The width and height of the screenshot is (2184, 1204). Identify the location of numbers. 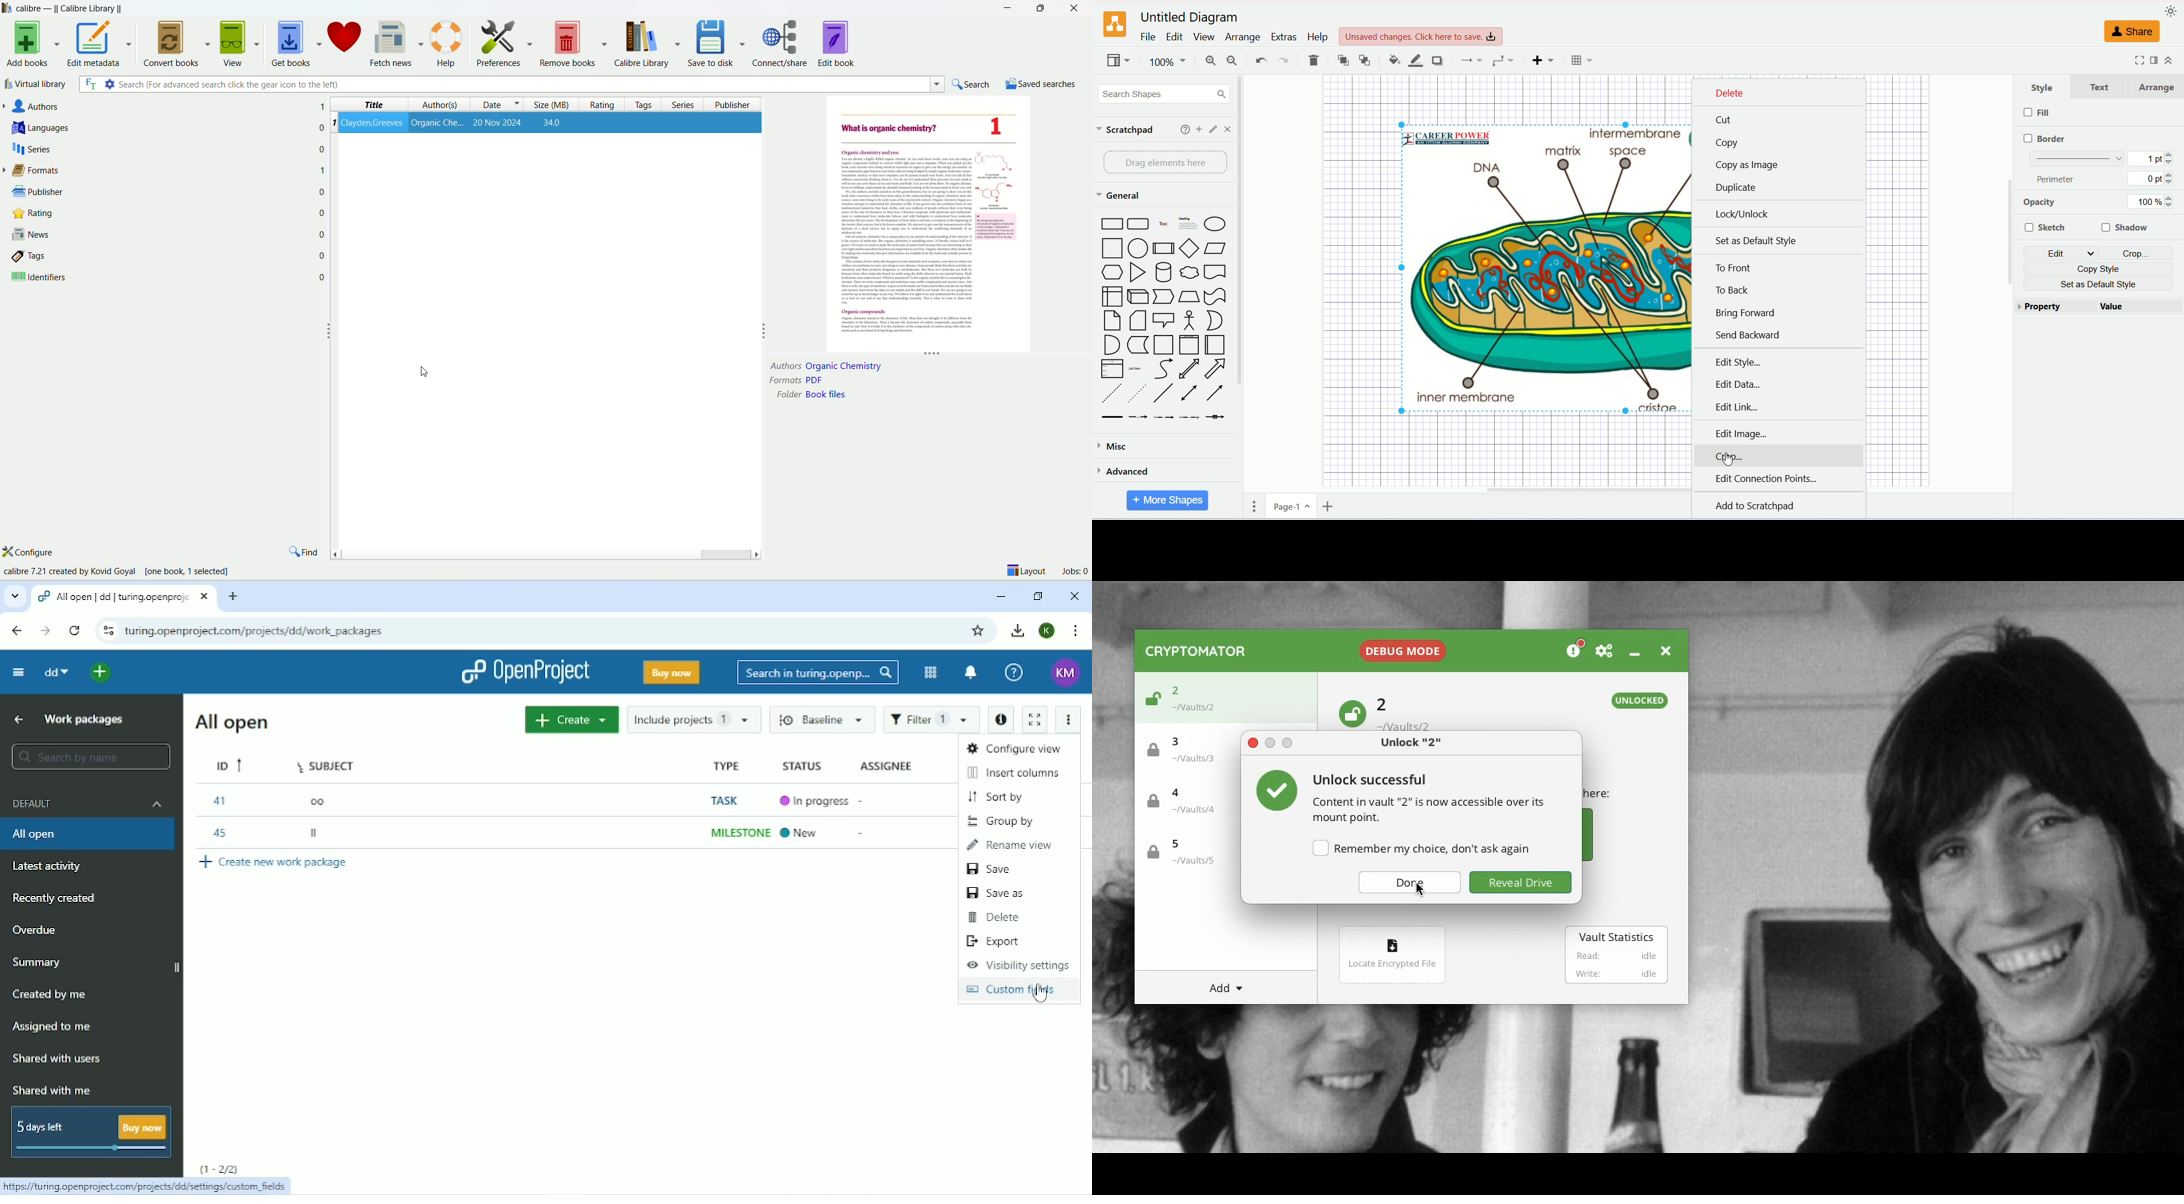
(322, 211).